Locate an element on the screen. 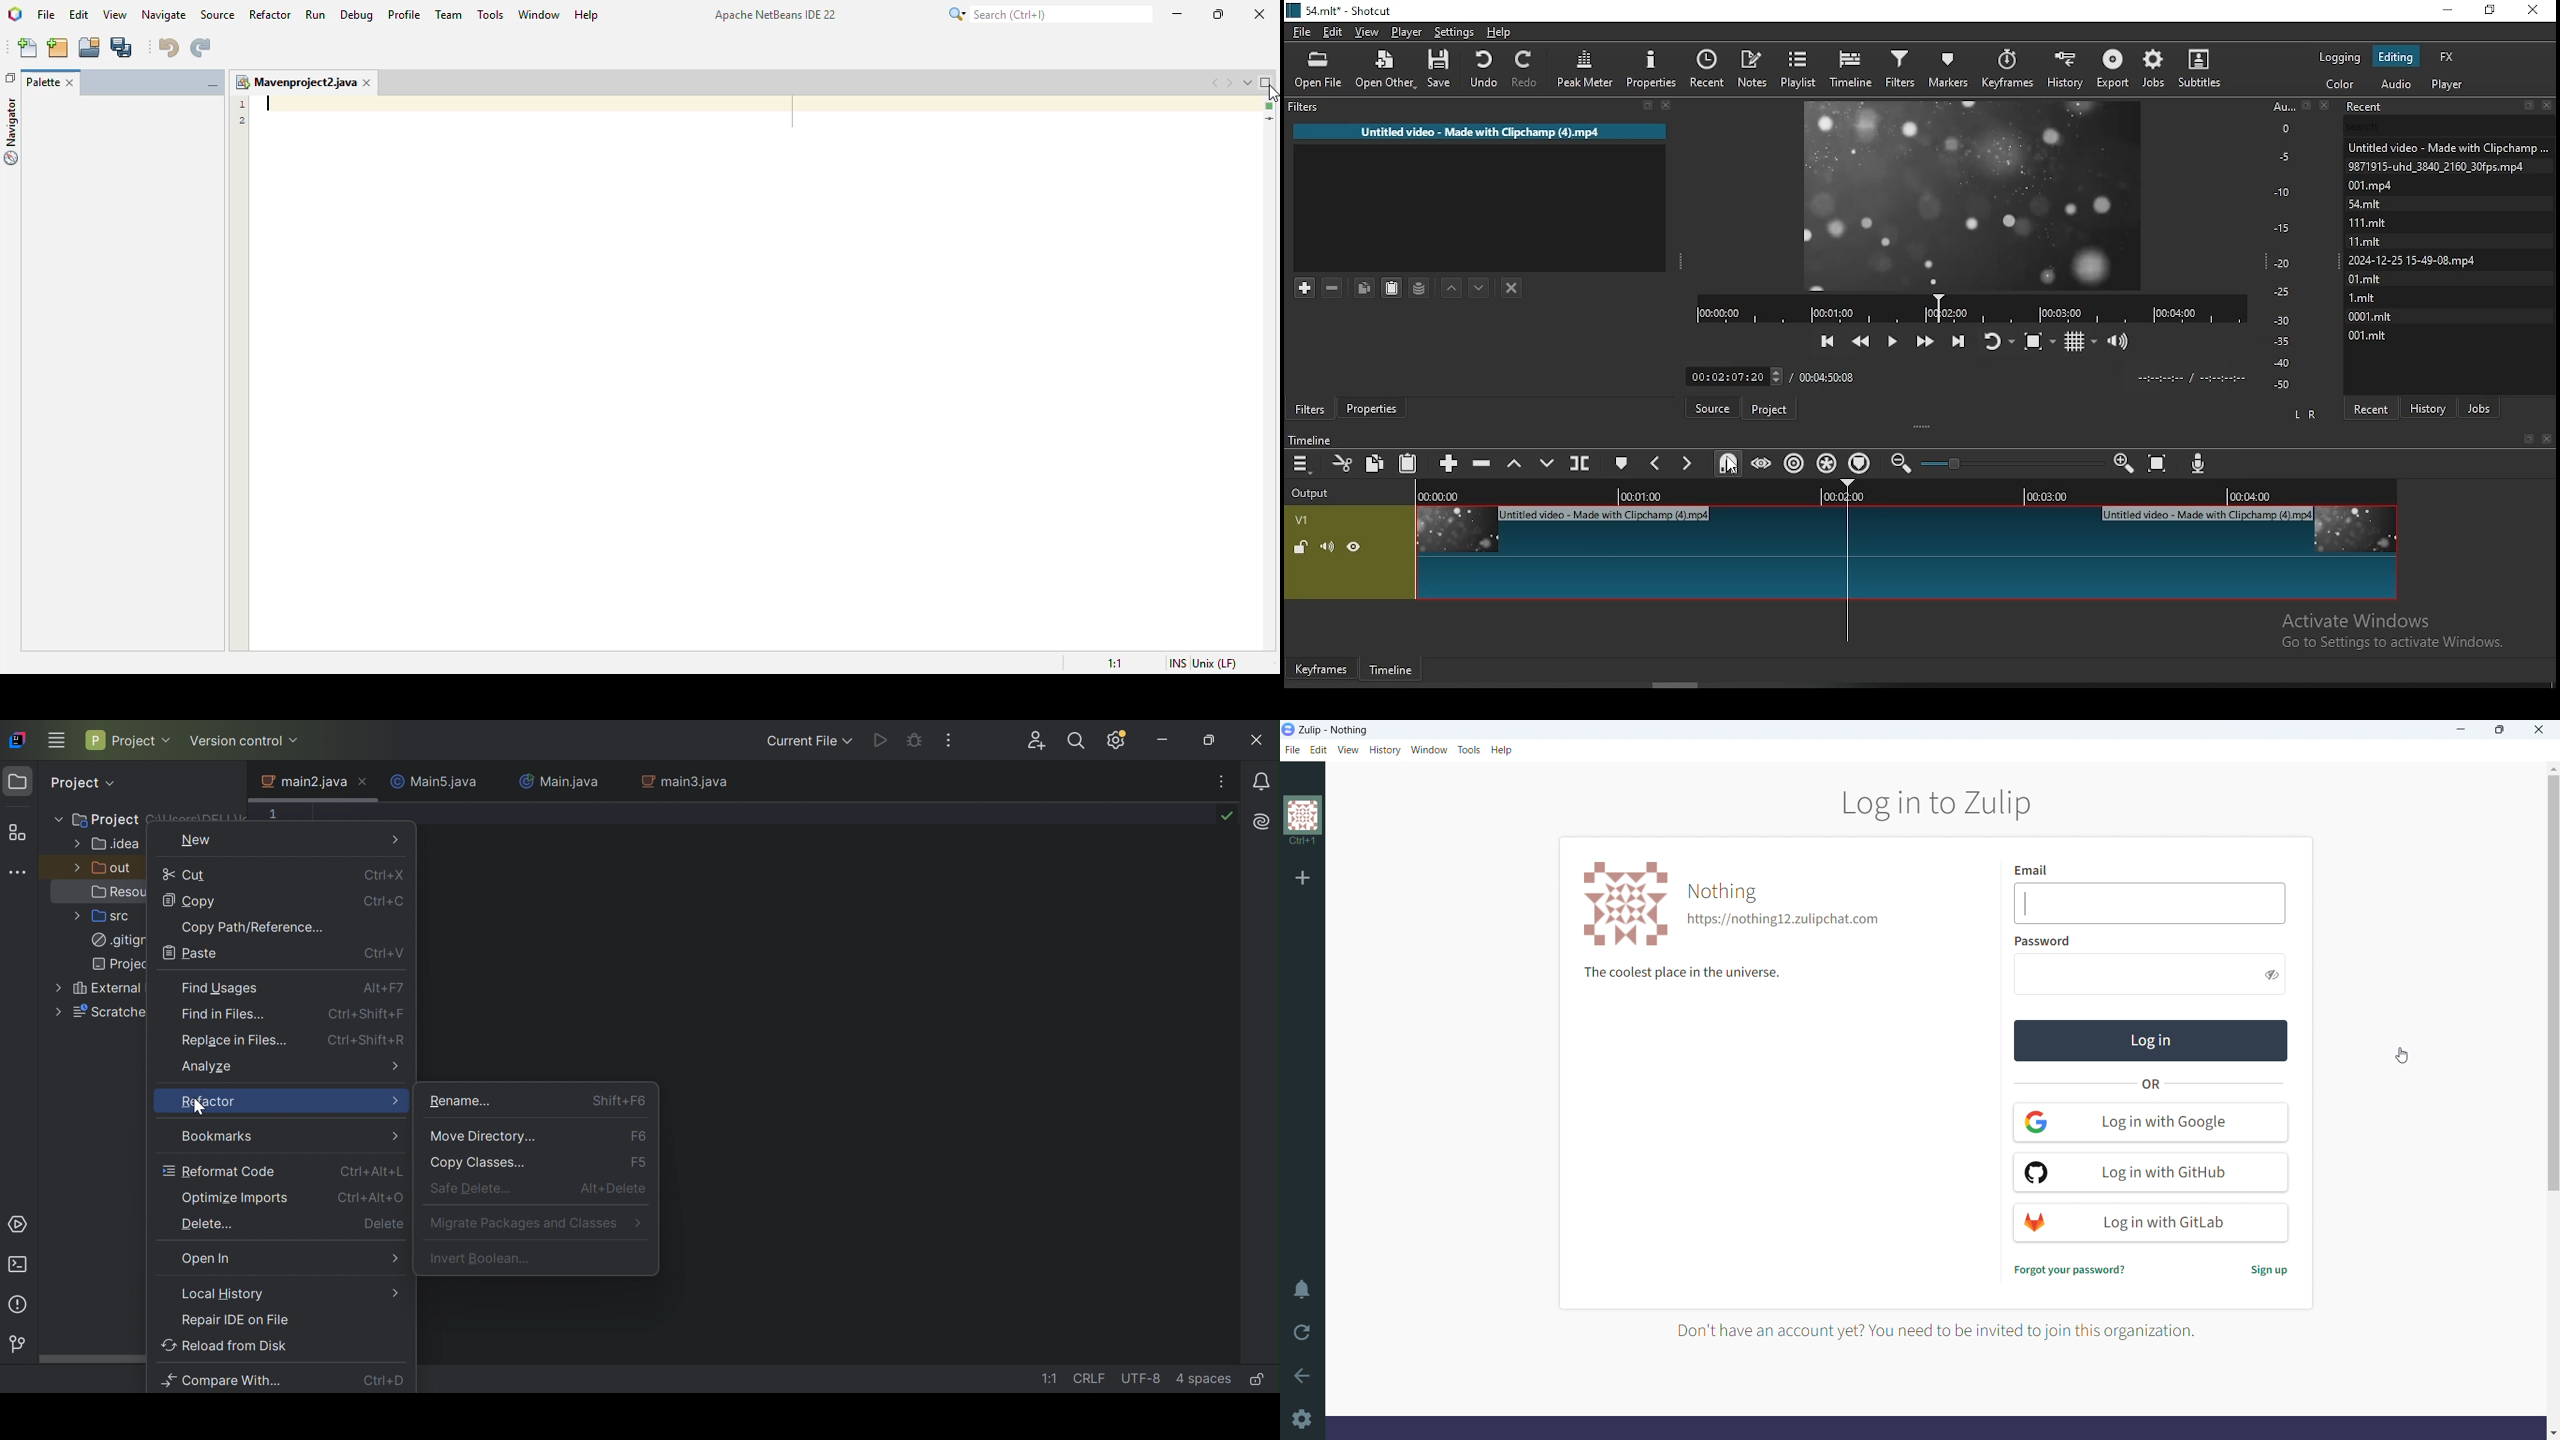 The width and height of the screenshot is (2576, 1456). ripple markers is located at coordinates (1860, 462).